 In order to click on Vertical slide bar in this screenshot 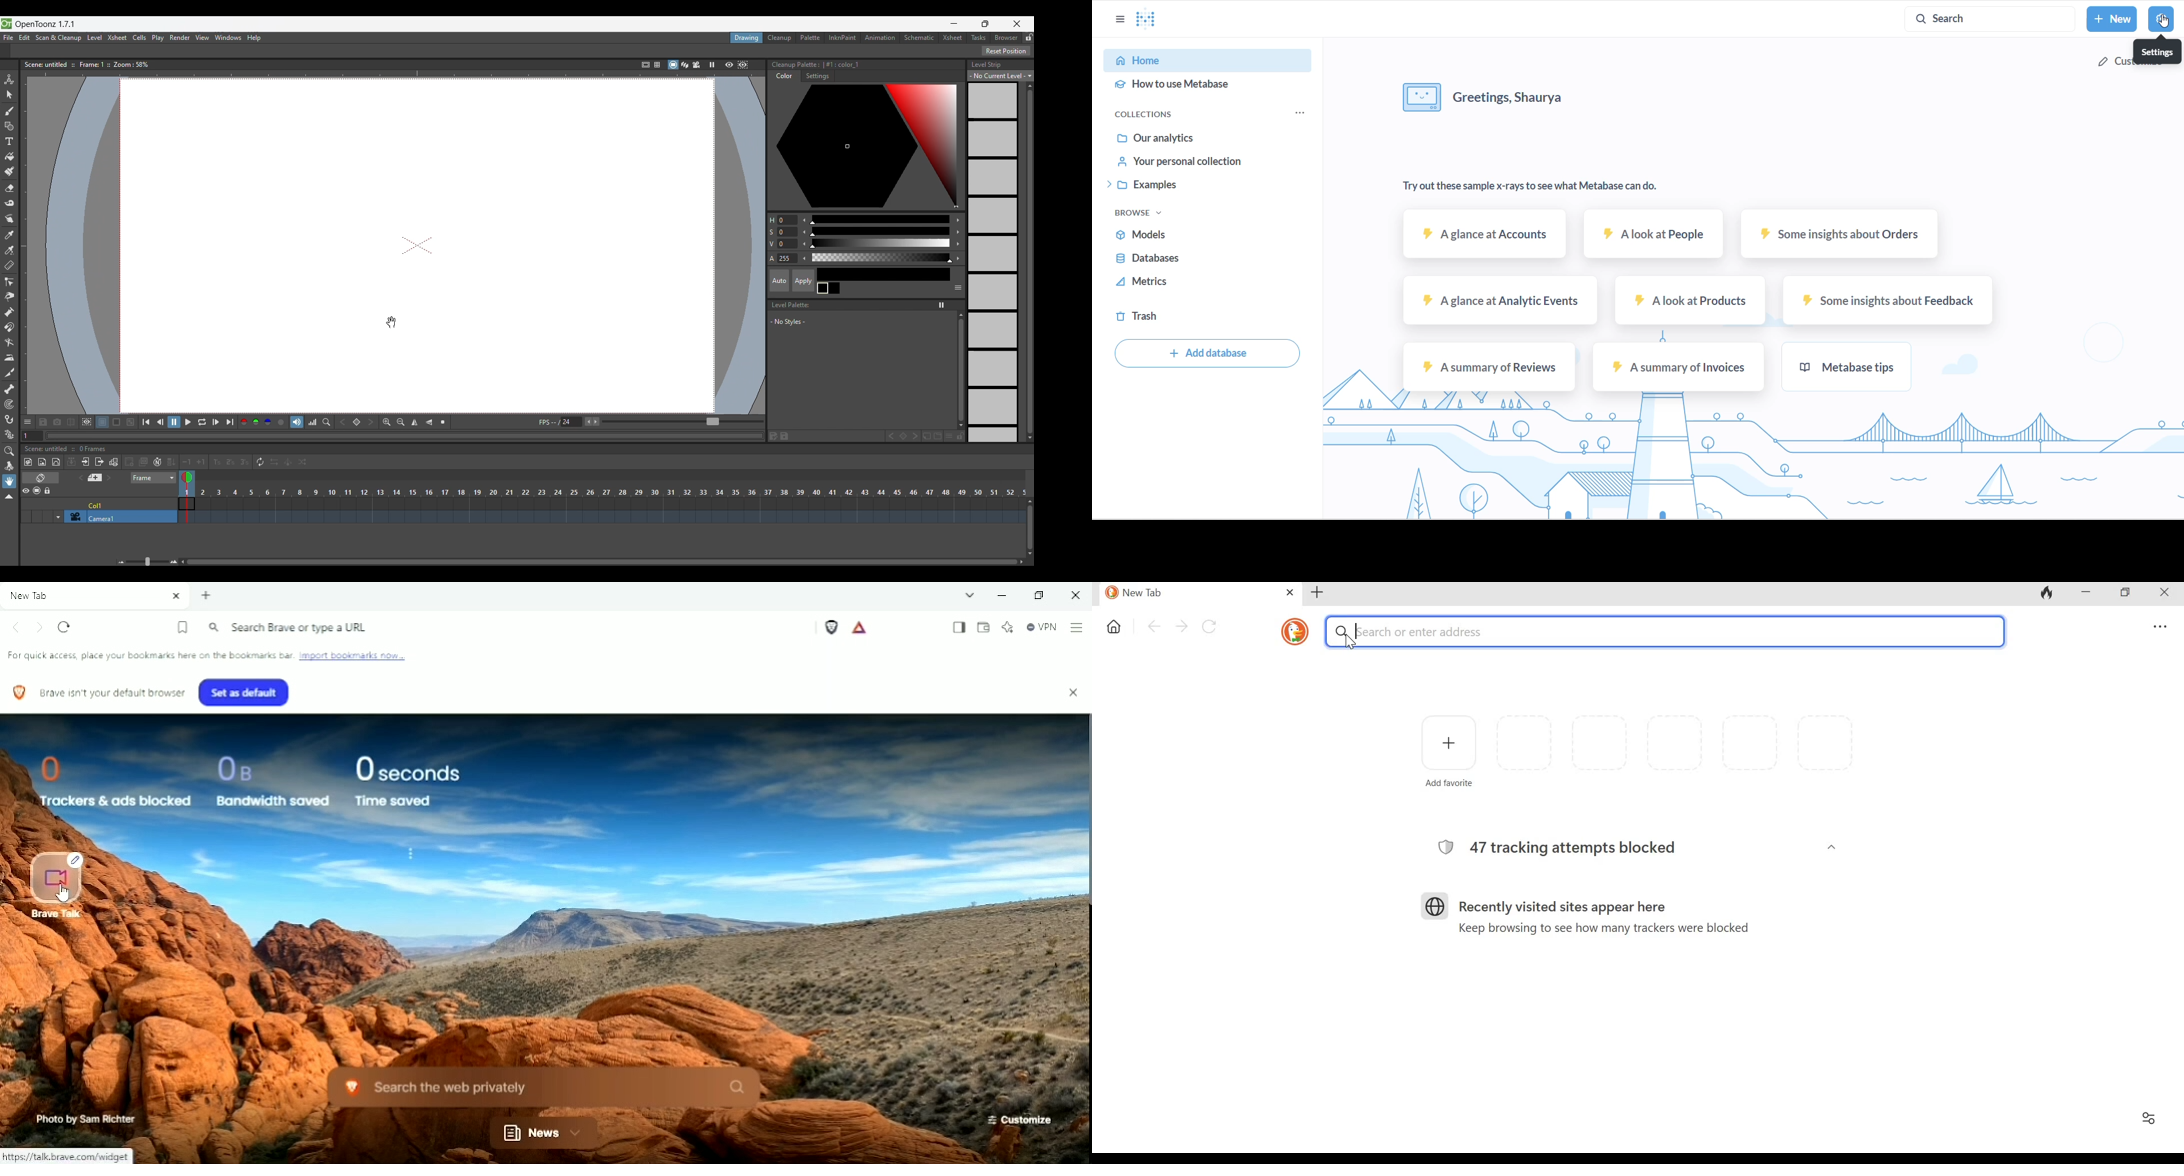, I will do `click(961, 370)`.